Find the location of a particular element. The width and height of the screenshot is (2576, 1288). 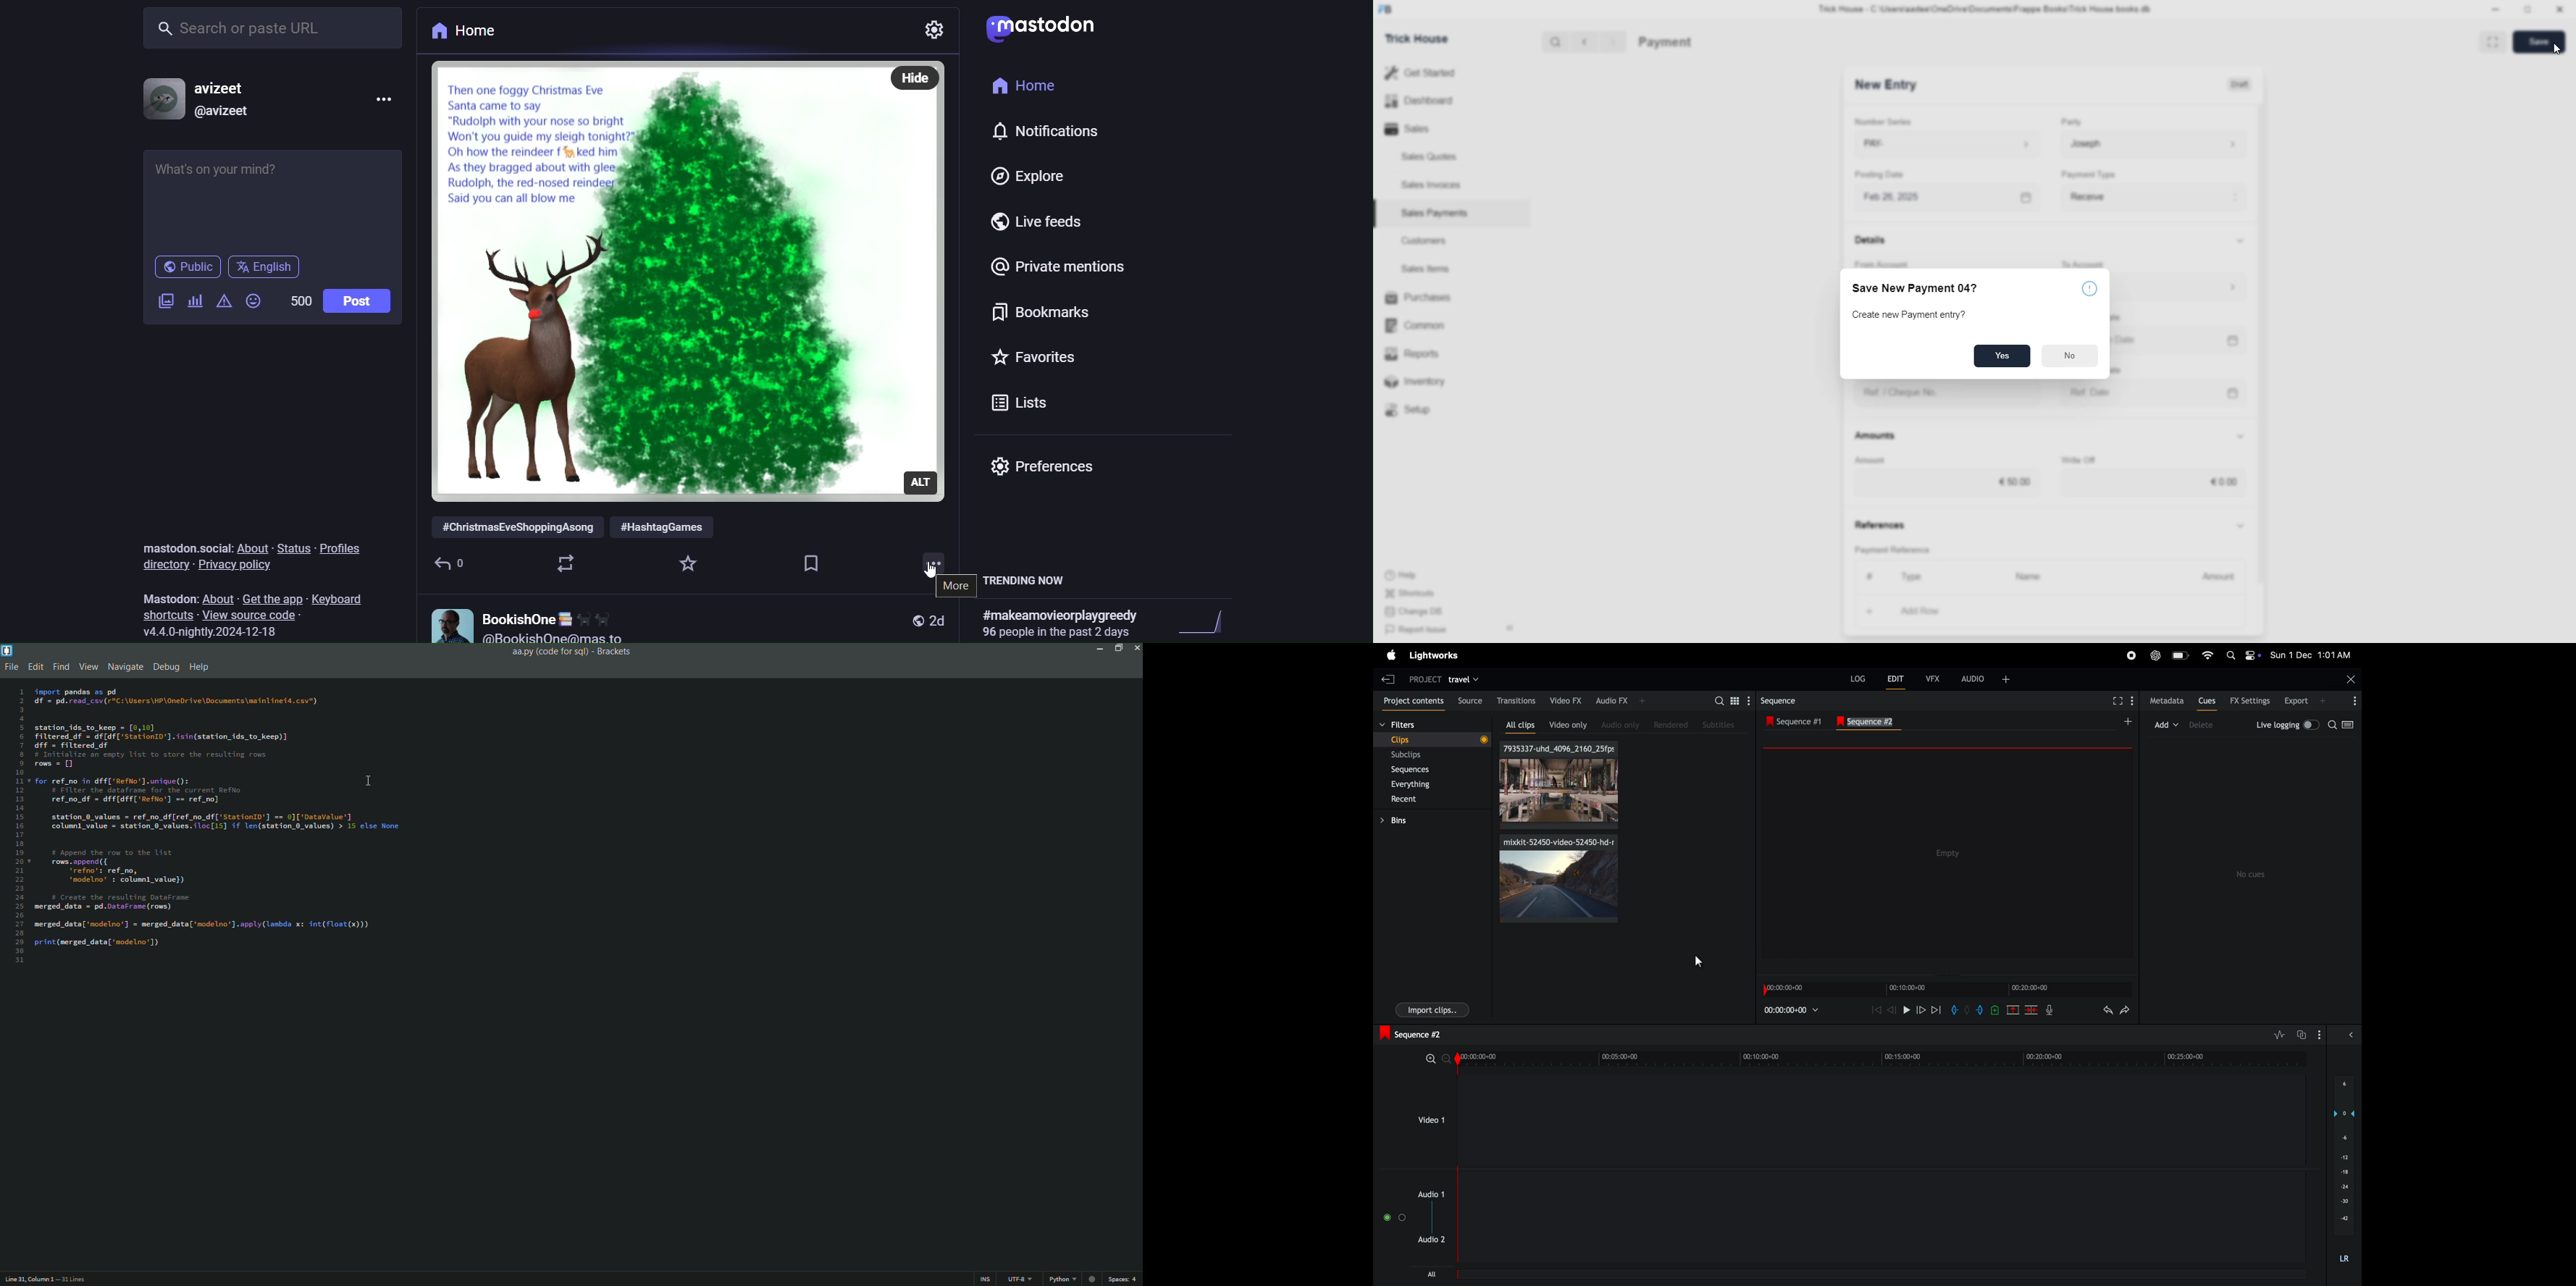

wifi is located at coordinates (2206, 654).